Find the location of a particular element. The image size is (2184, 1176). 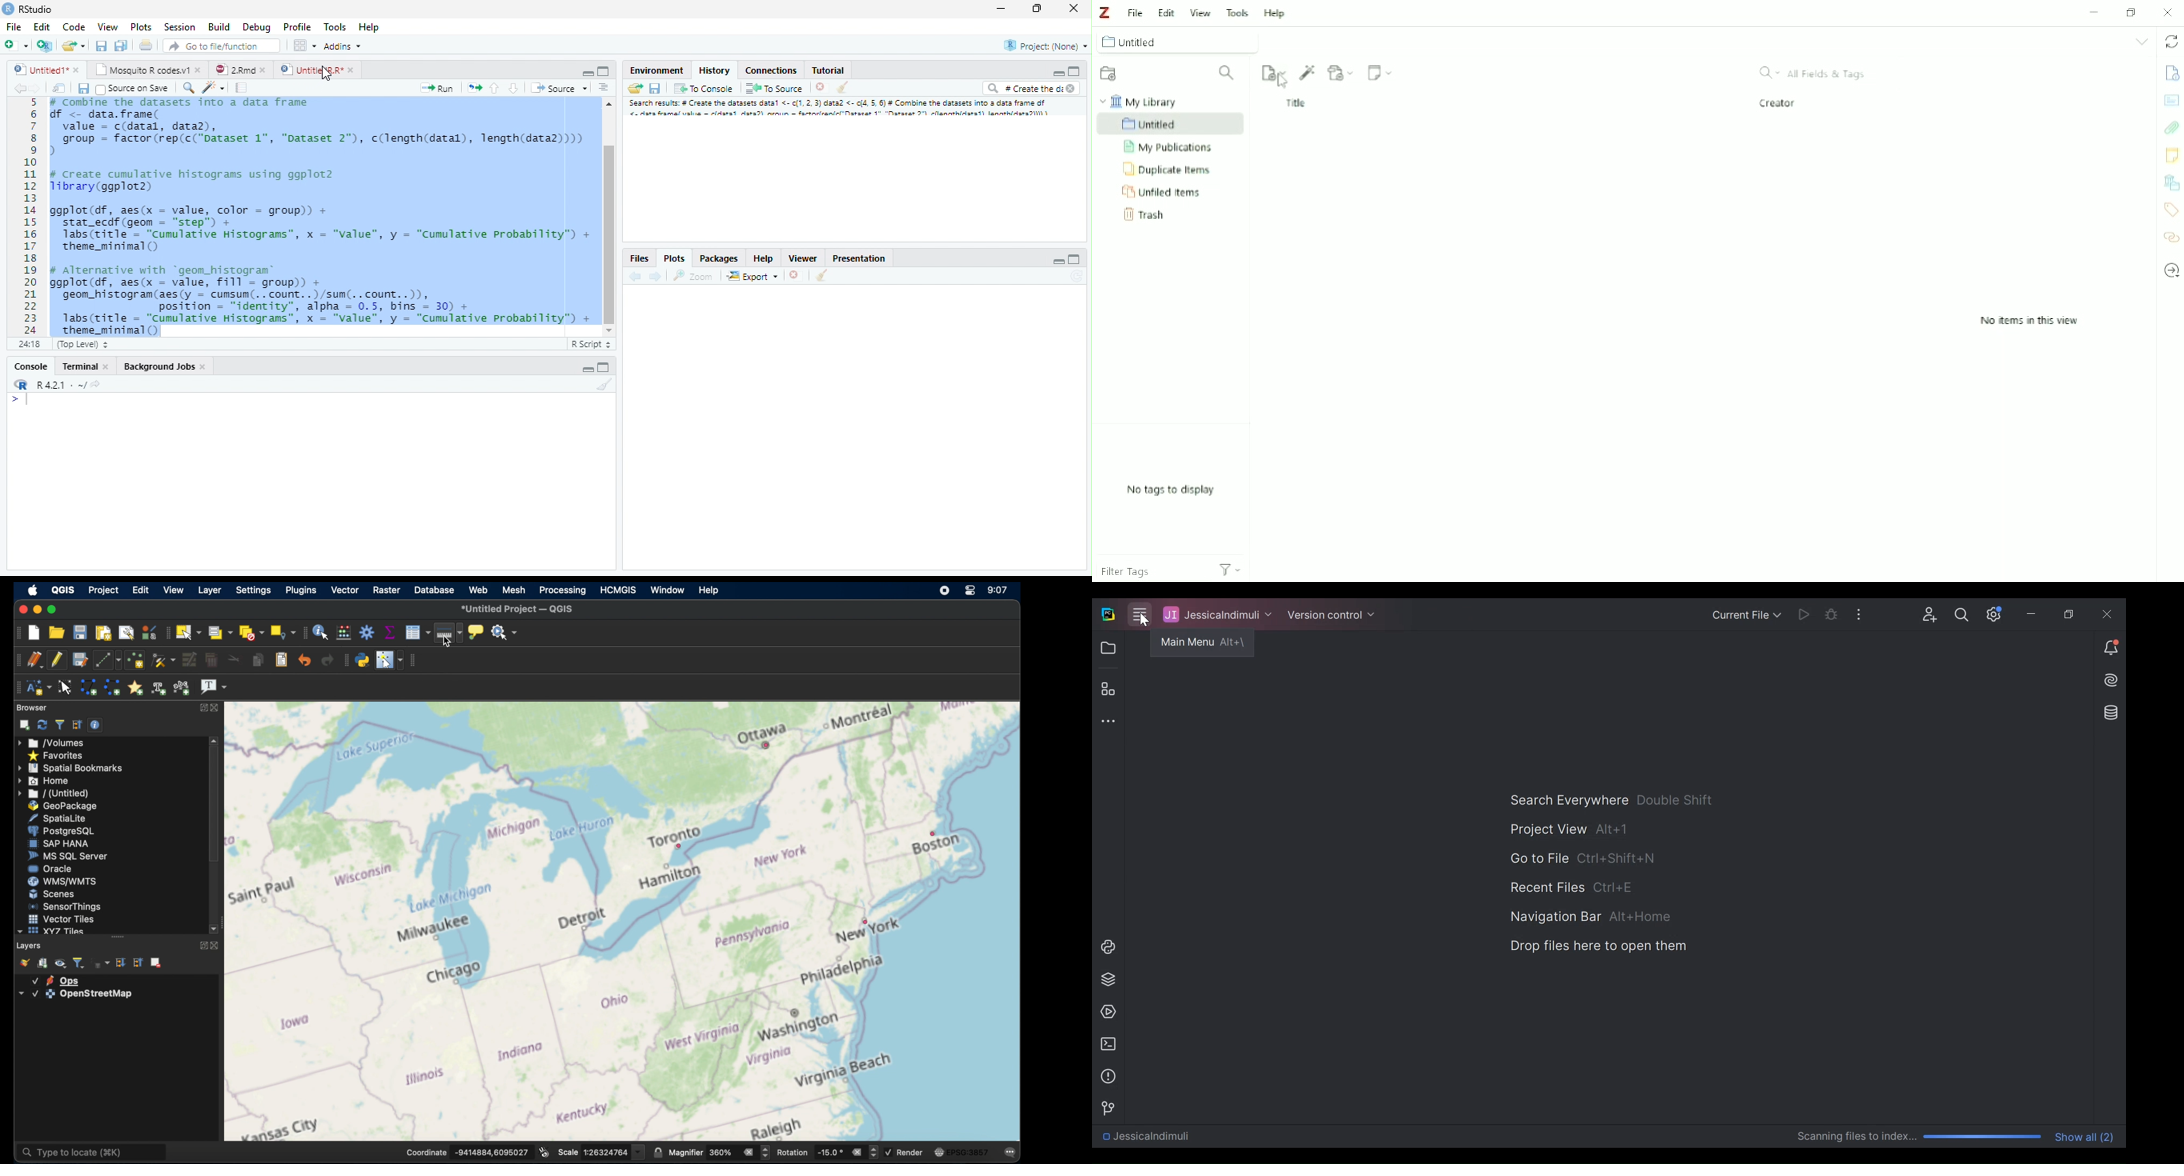

Maximize is located at coordinates (1076, 259).